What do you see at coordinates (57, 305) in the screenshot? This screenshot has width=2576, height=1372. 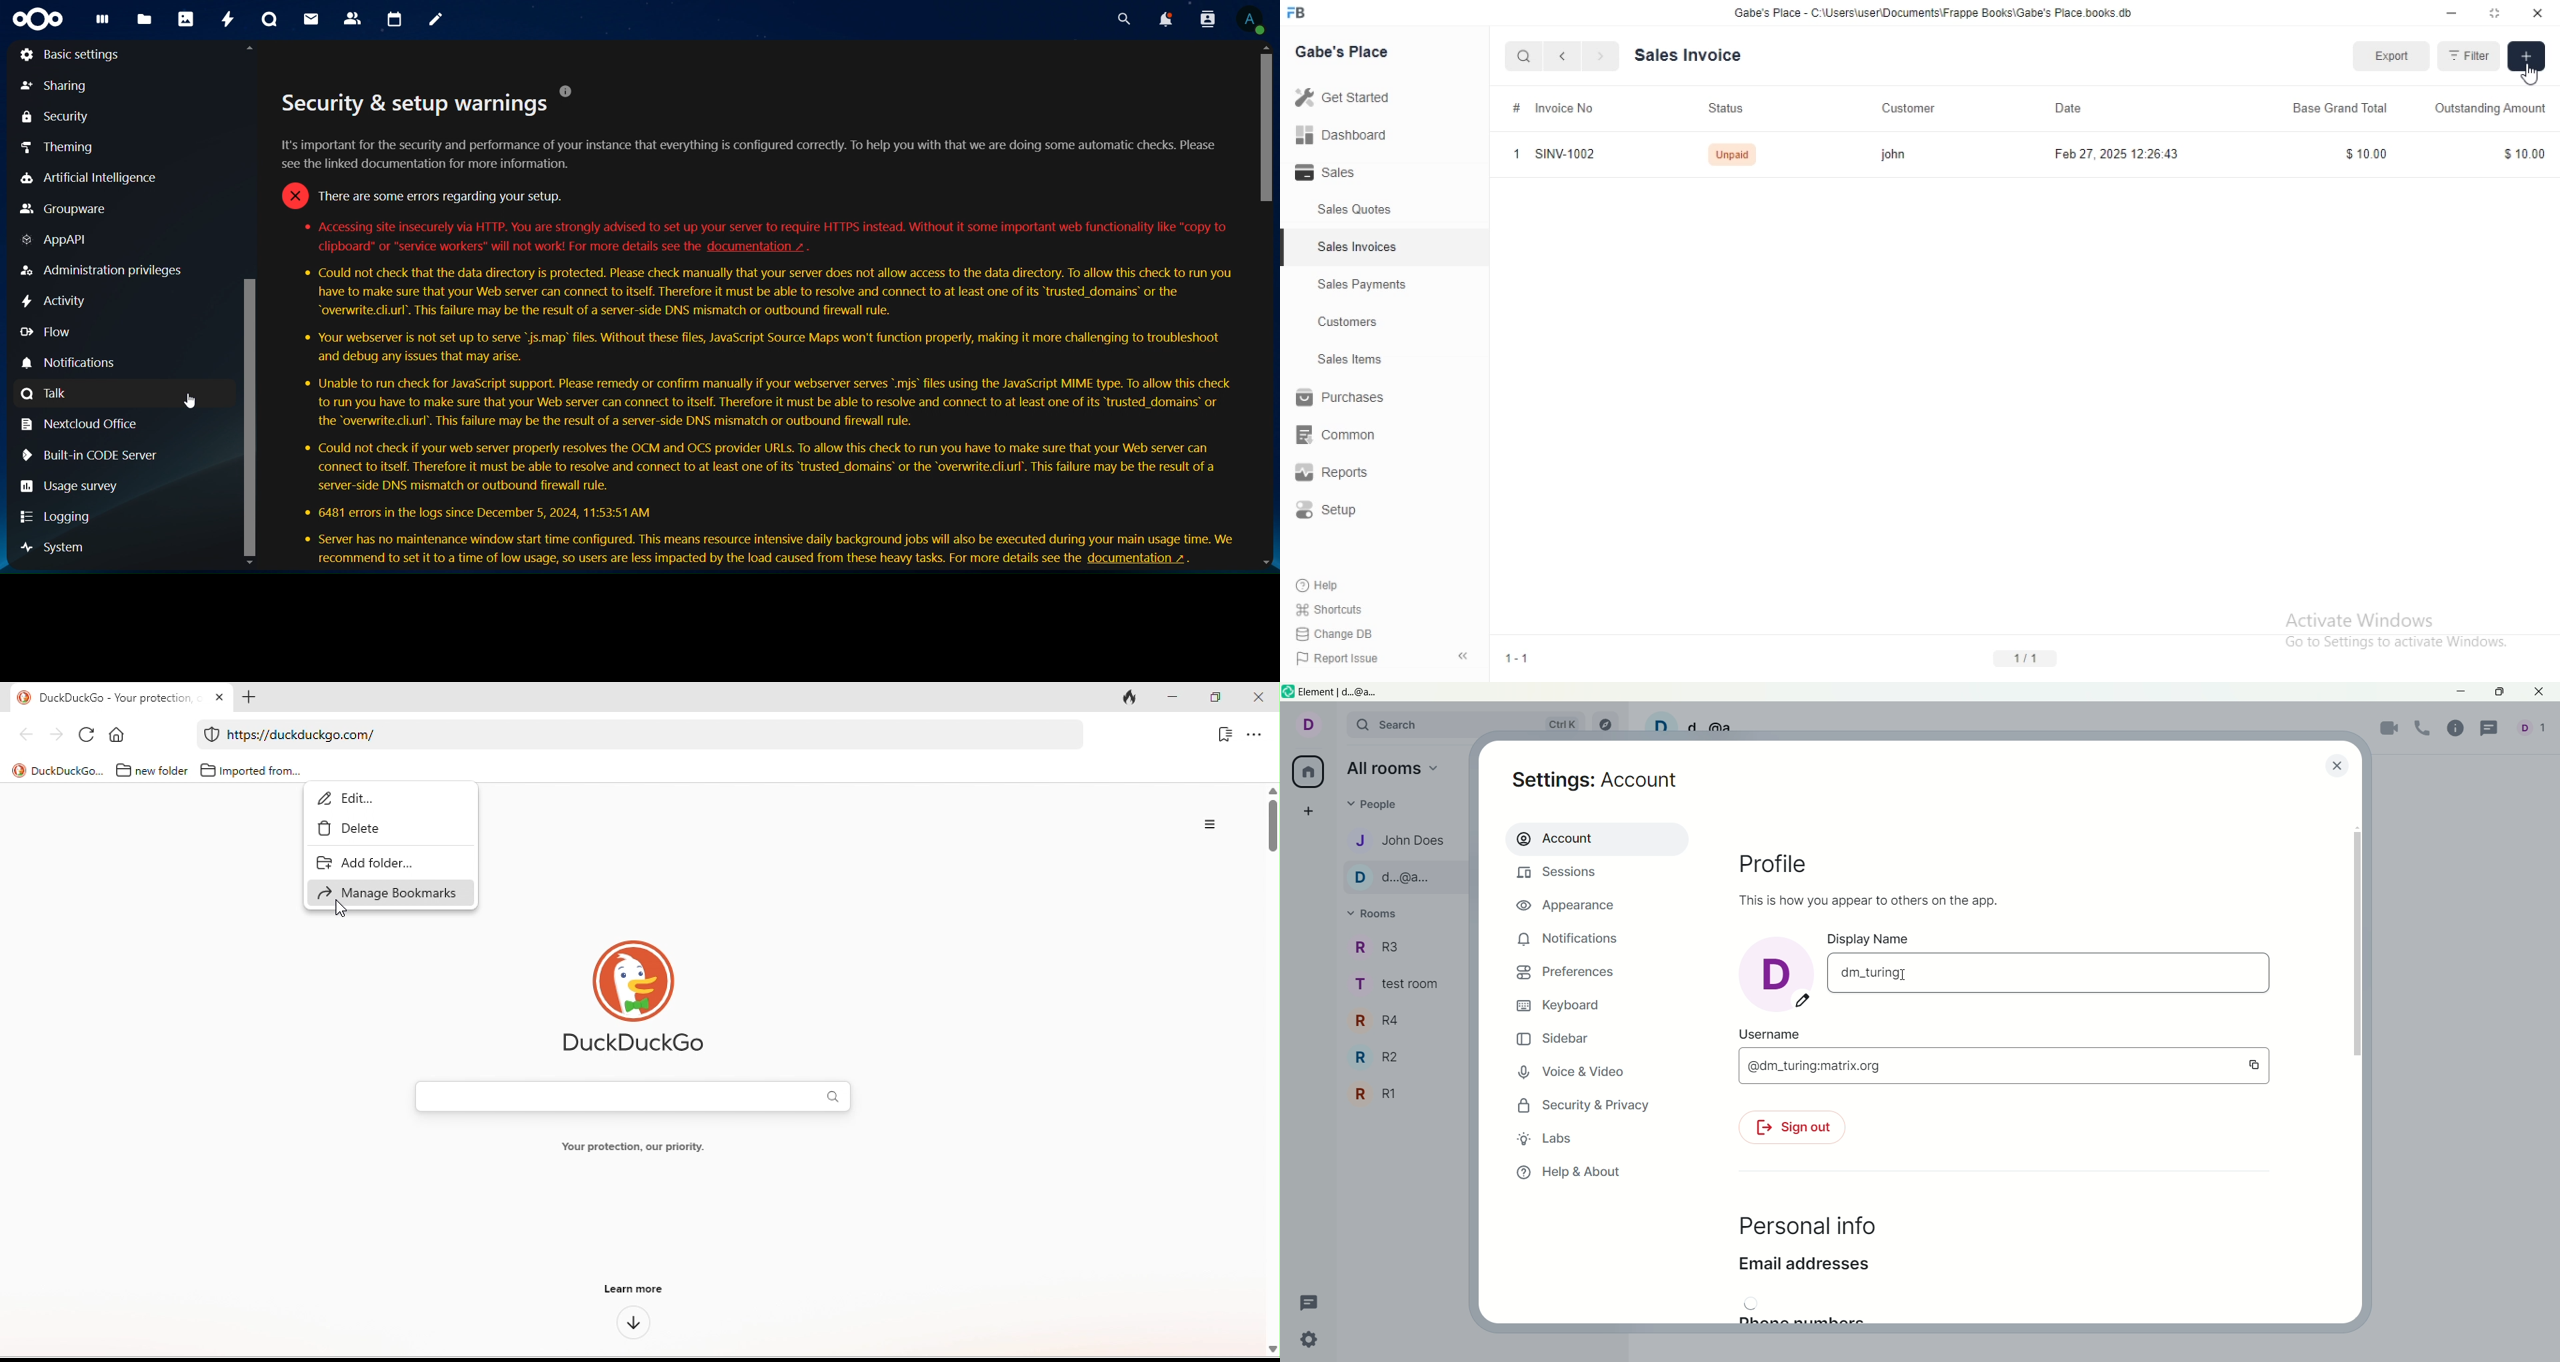 I see `Activity` at bounding box center [57, 305].